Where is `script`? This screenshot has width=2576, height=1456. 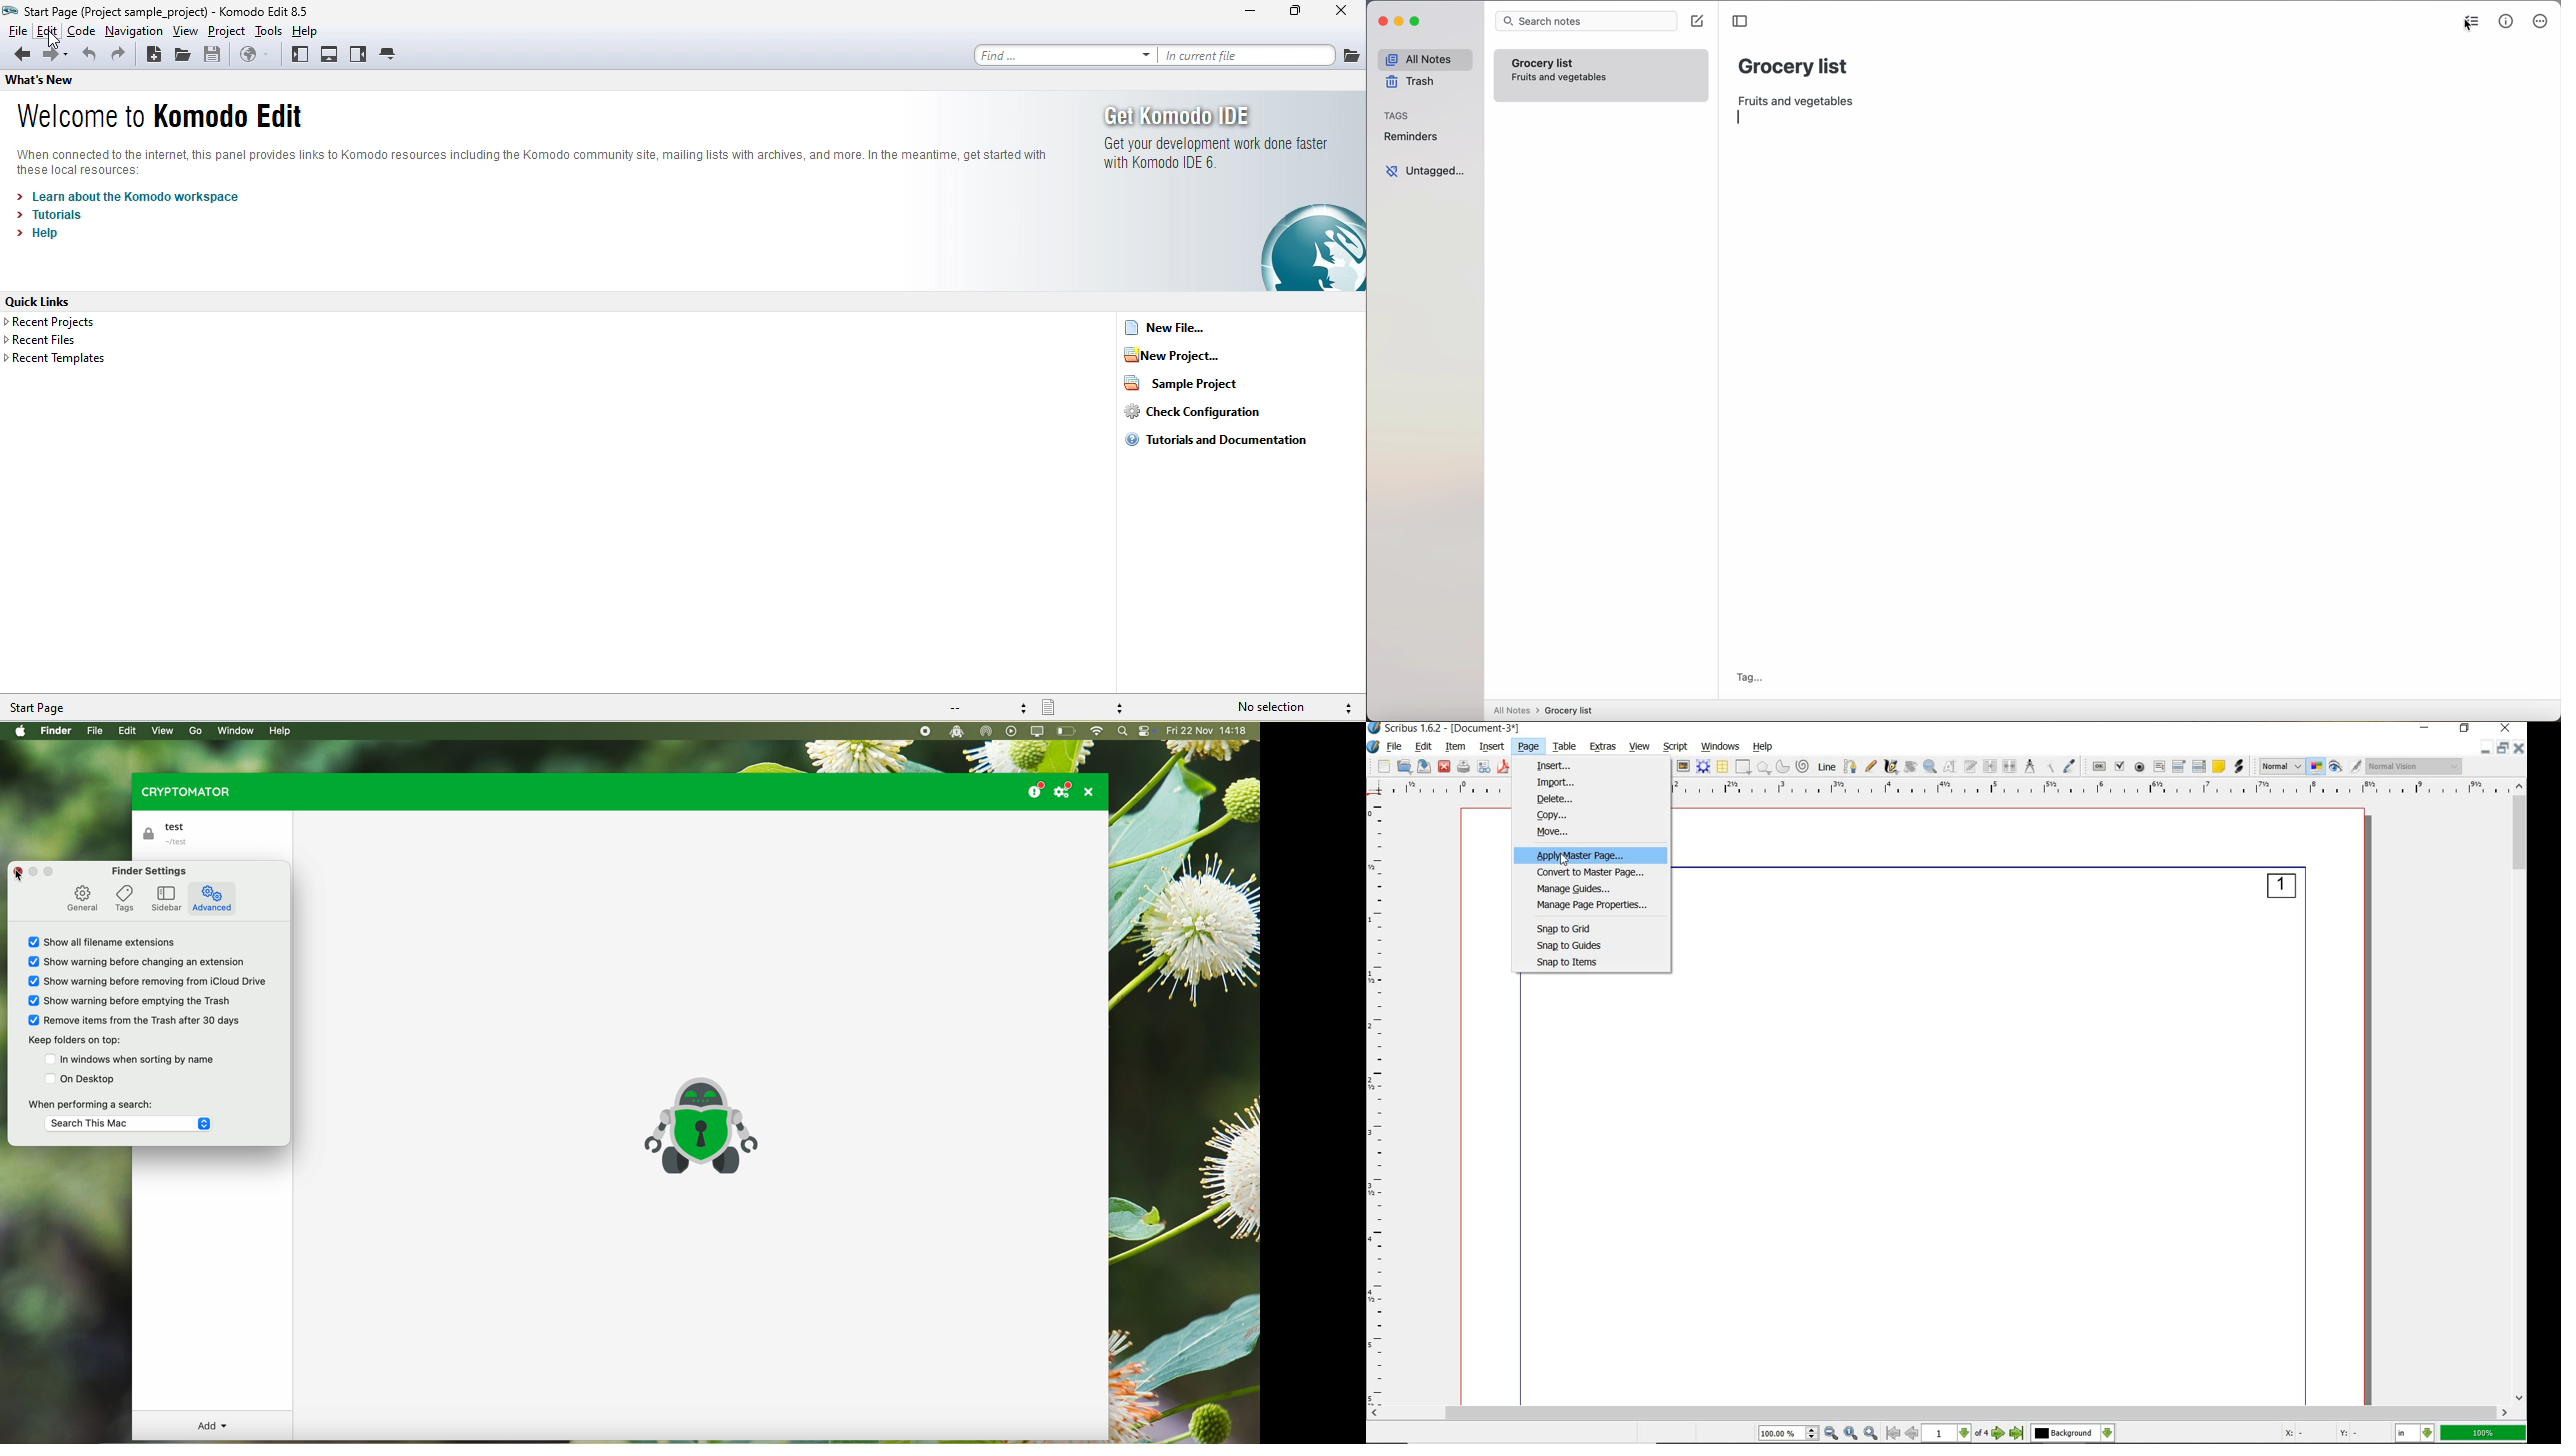 script is located at coordinates (1674, 748).